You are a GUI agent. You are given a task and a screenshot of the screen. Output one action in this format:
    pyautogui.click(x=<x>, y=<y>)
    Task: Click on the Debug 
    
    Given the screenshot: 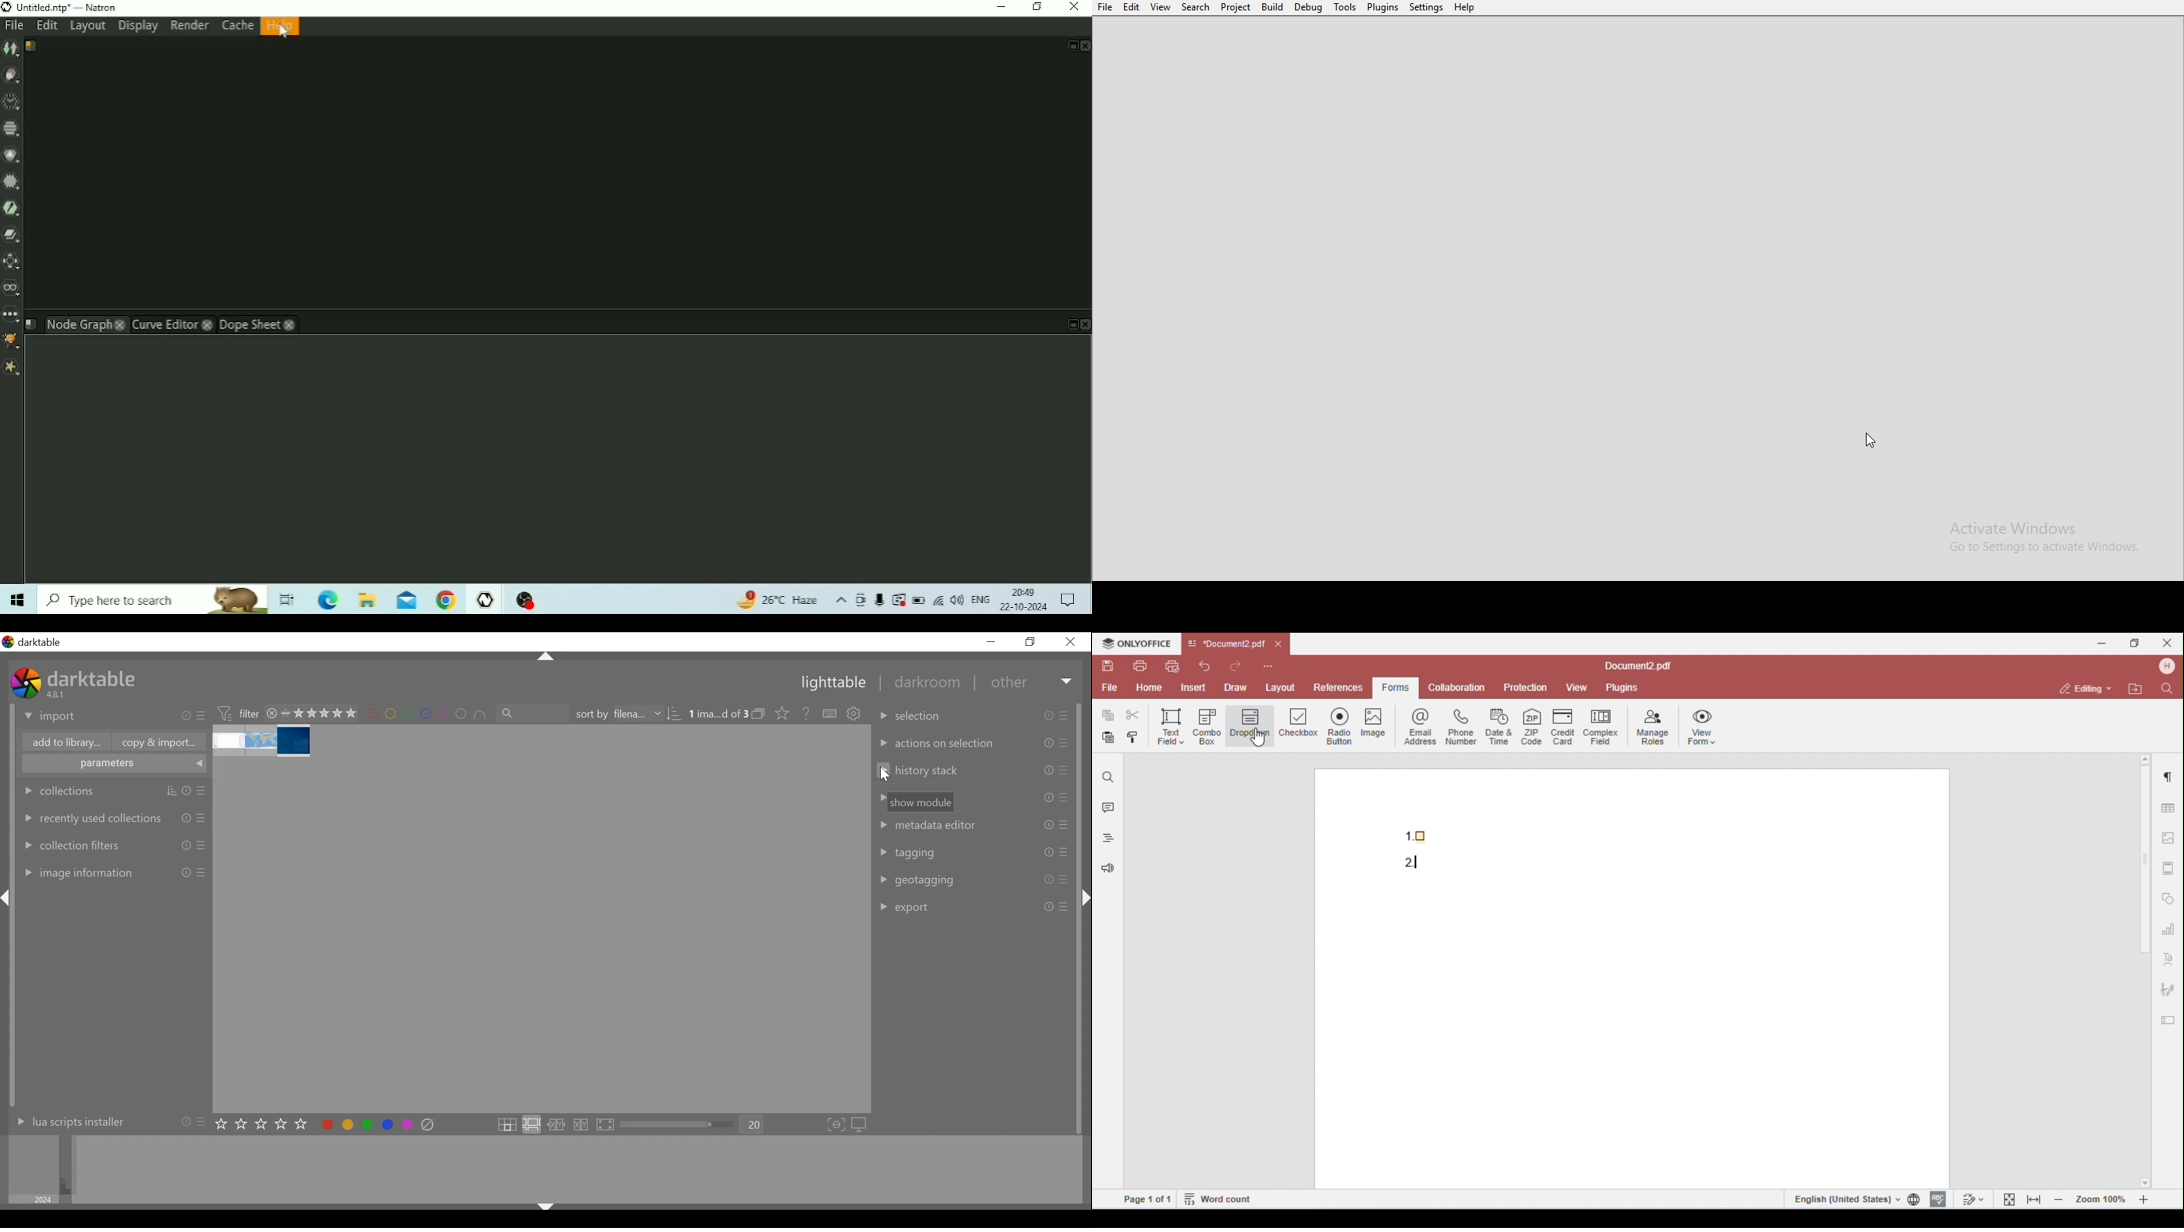 What is the action you would take?
    pyautogui.click(x=1308, y=7)
    